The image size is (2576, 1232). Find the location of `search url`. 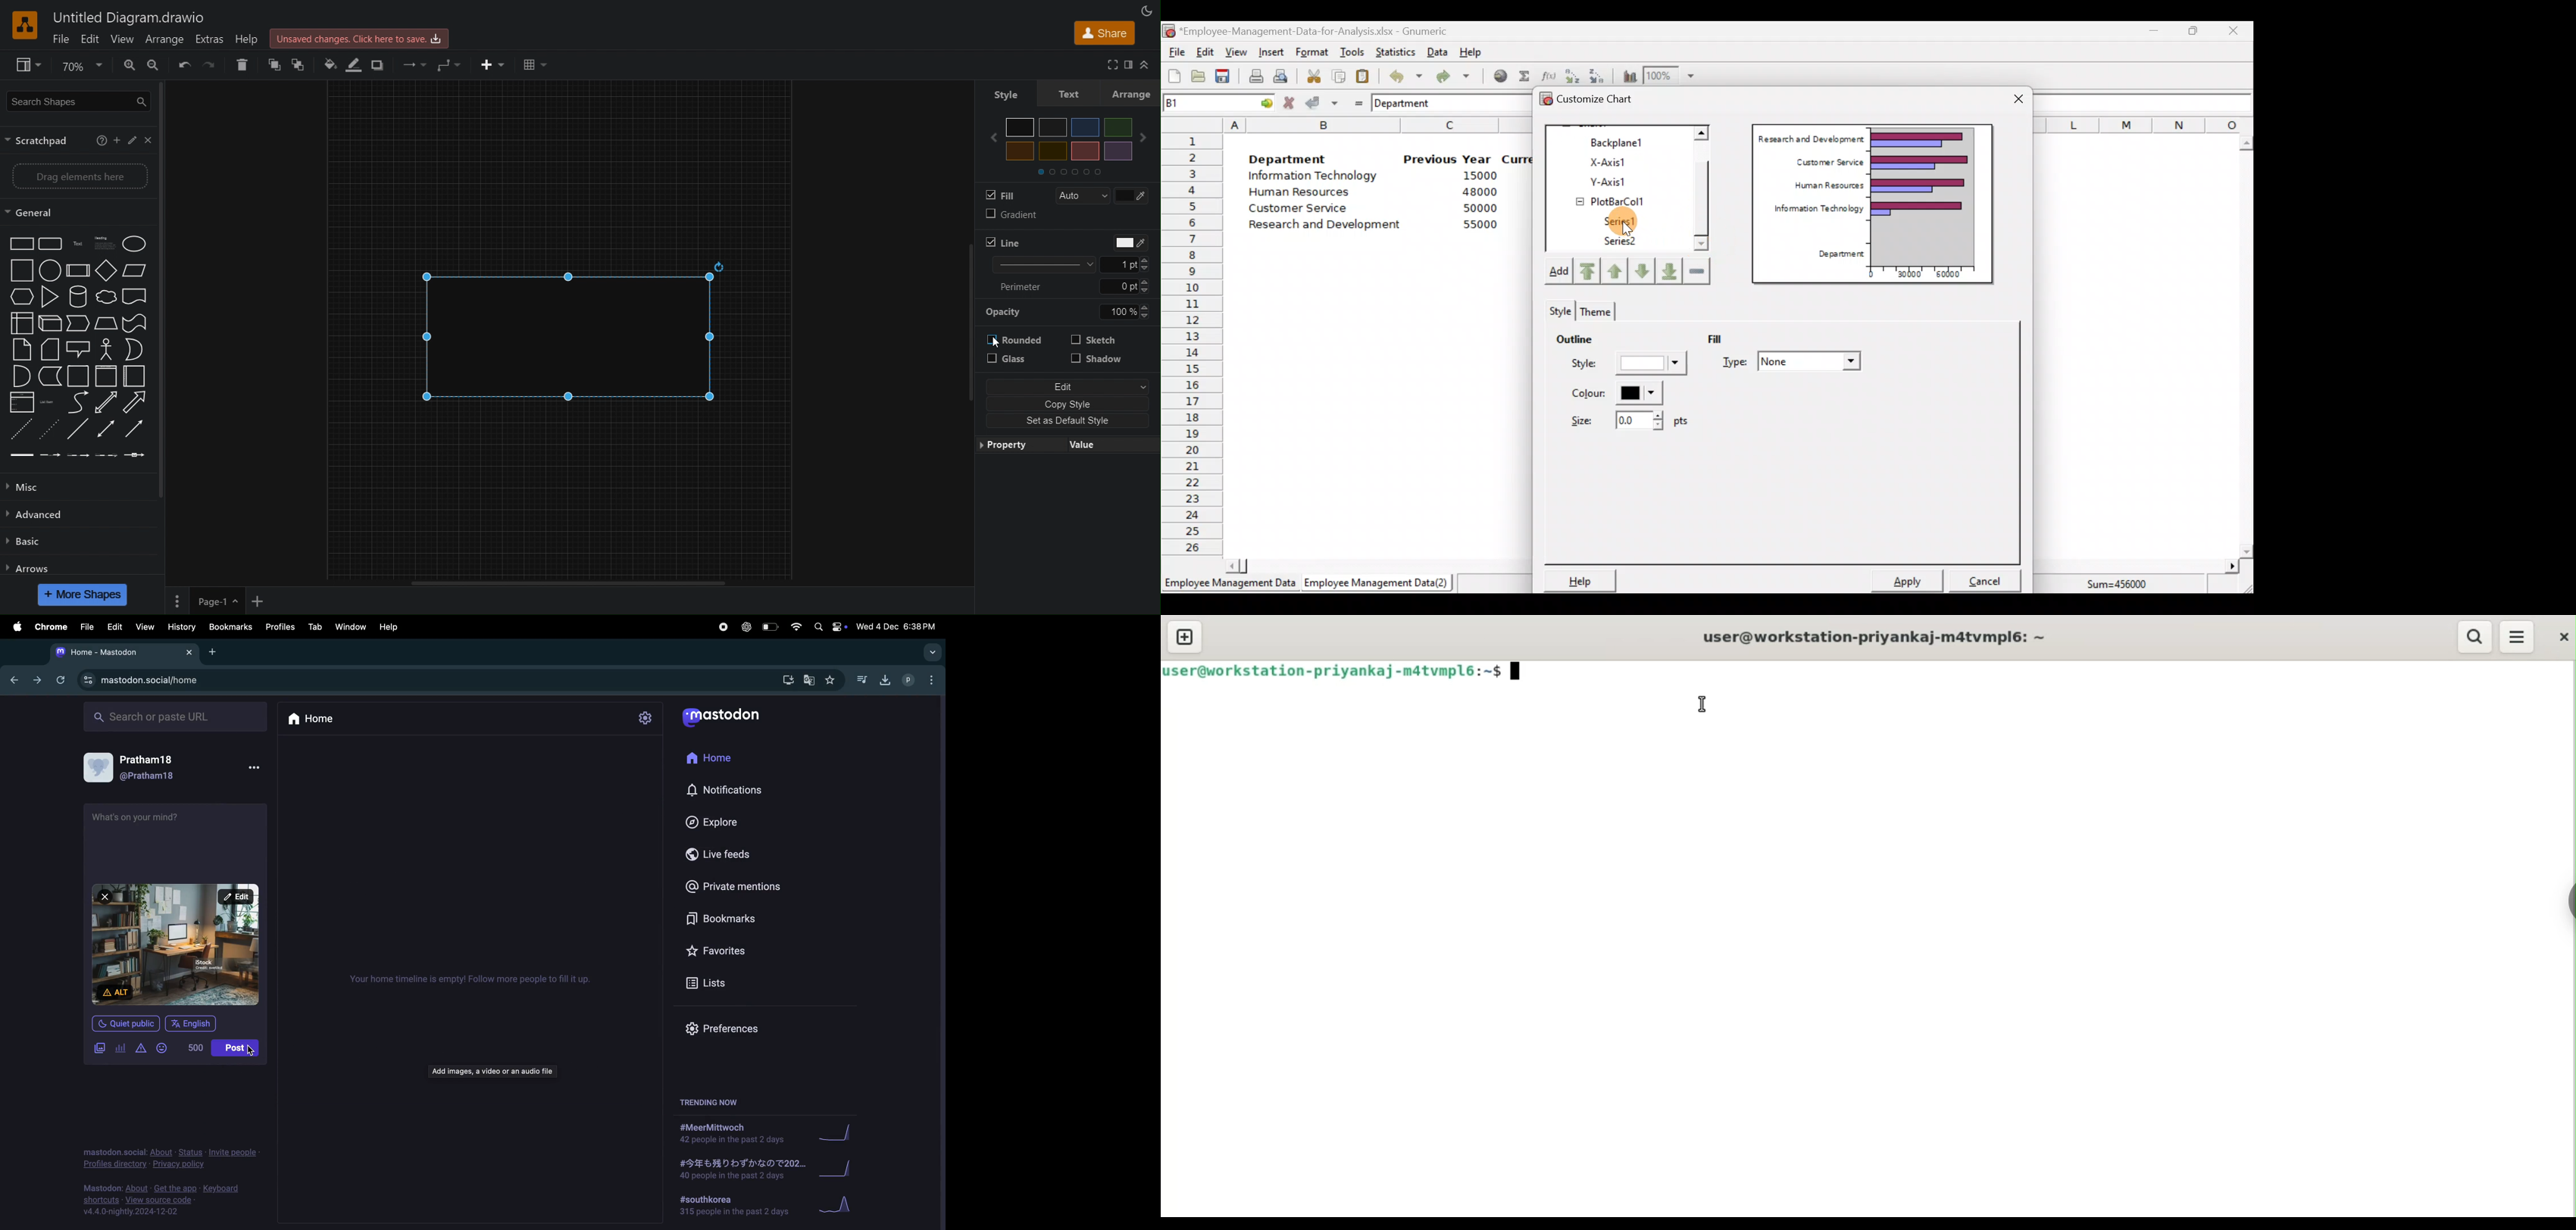

search url is located at coordinates (173, 717).